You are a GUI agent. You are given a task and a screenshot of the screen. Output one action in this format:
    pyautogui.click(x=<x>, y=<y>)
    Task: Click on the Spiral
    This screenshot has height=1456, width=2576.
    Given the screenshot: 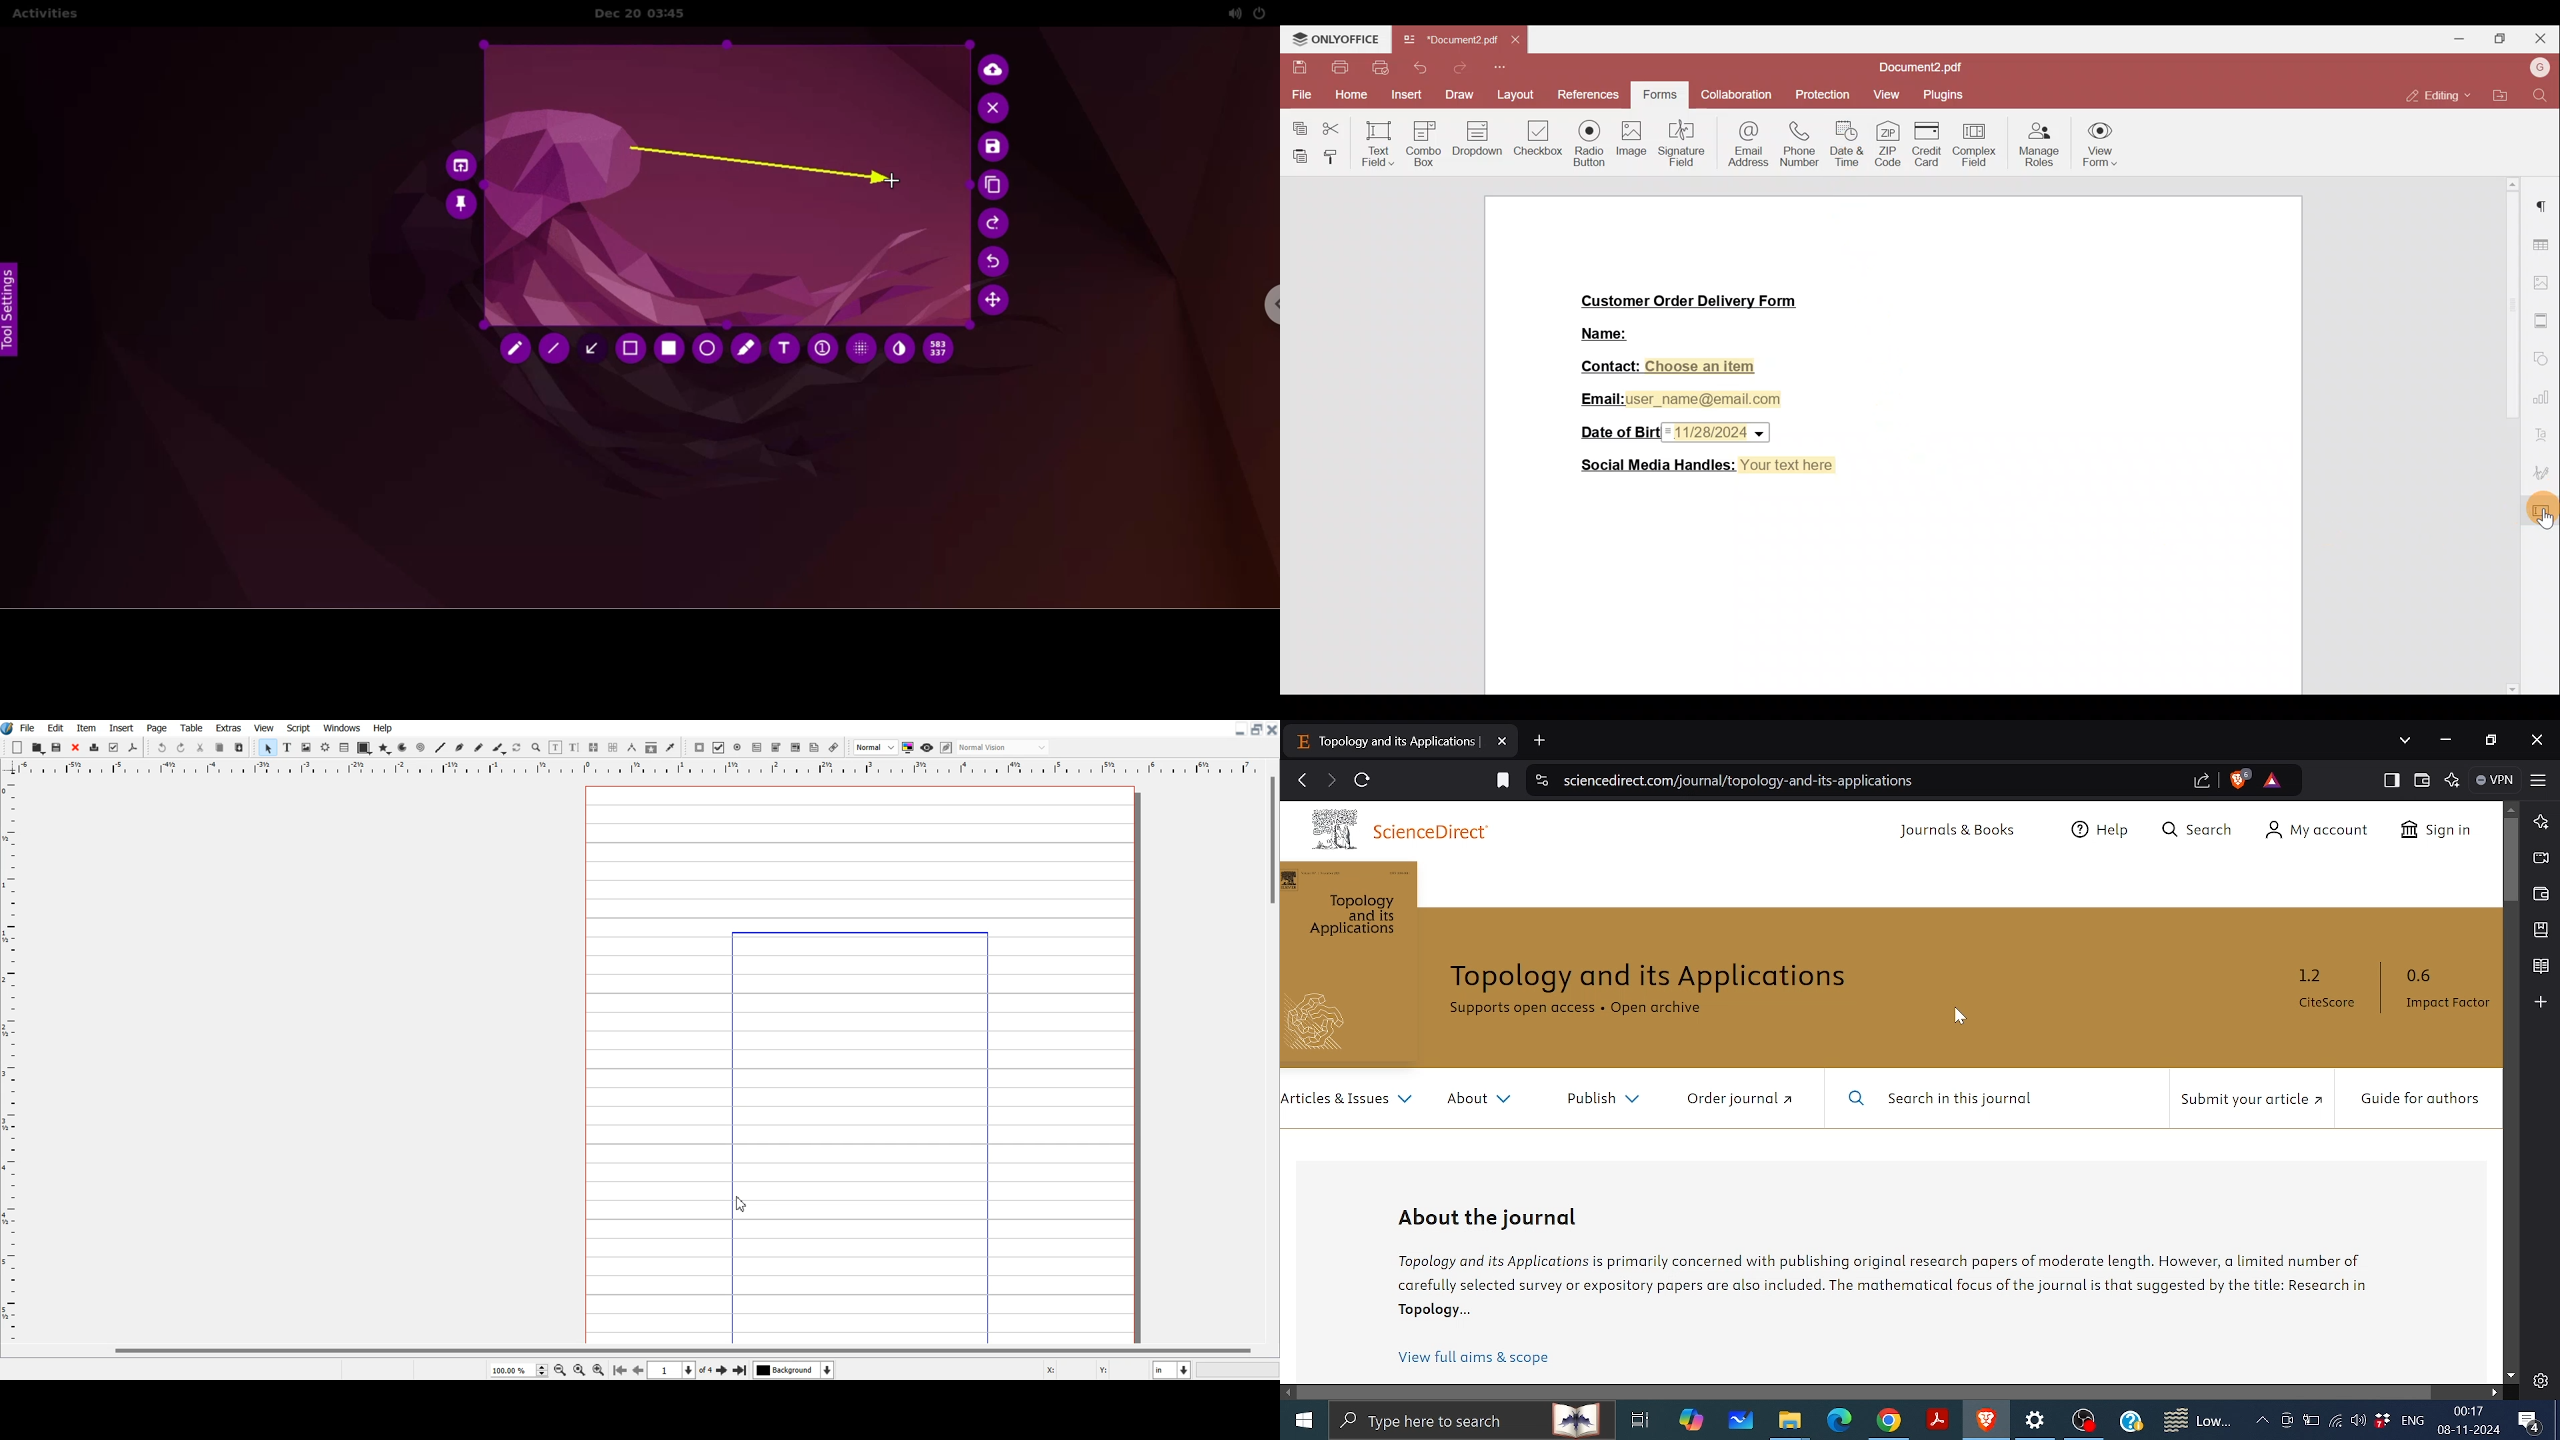 What is the action you would take?
    pyautogui.click(x=420, y=747)
    